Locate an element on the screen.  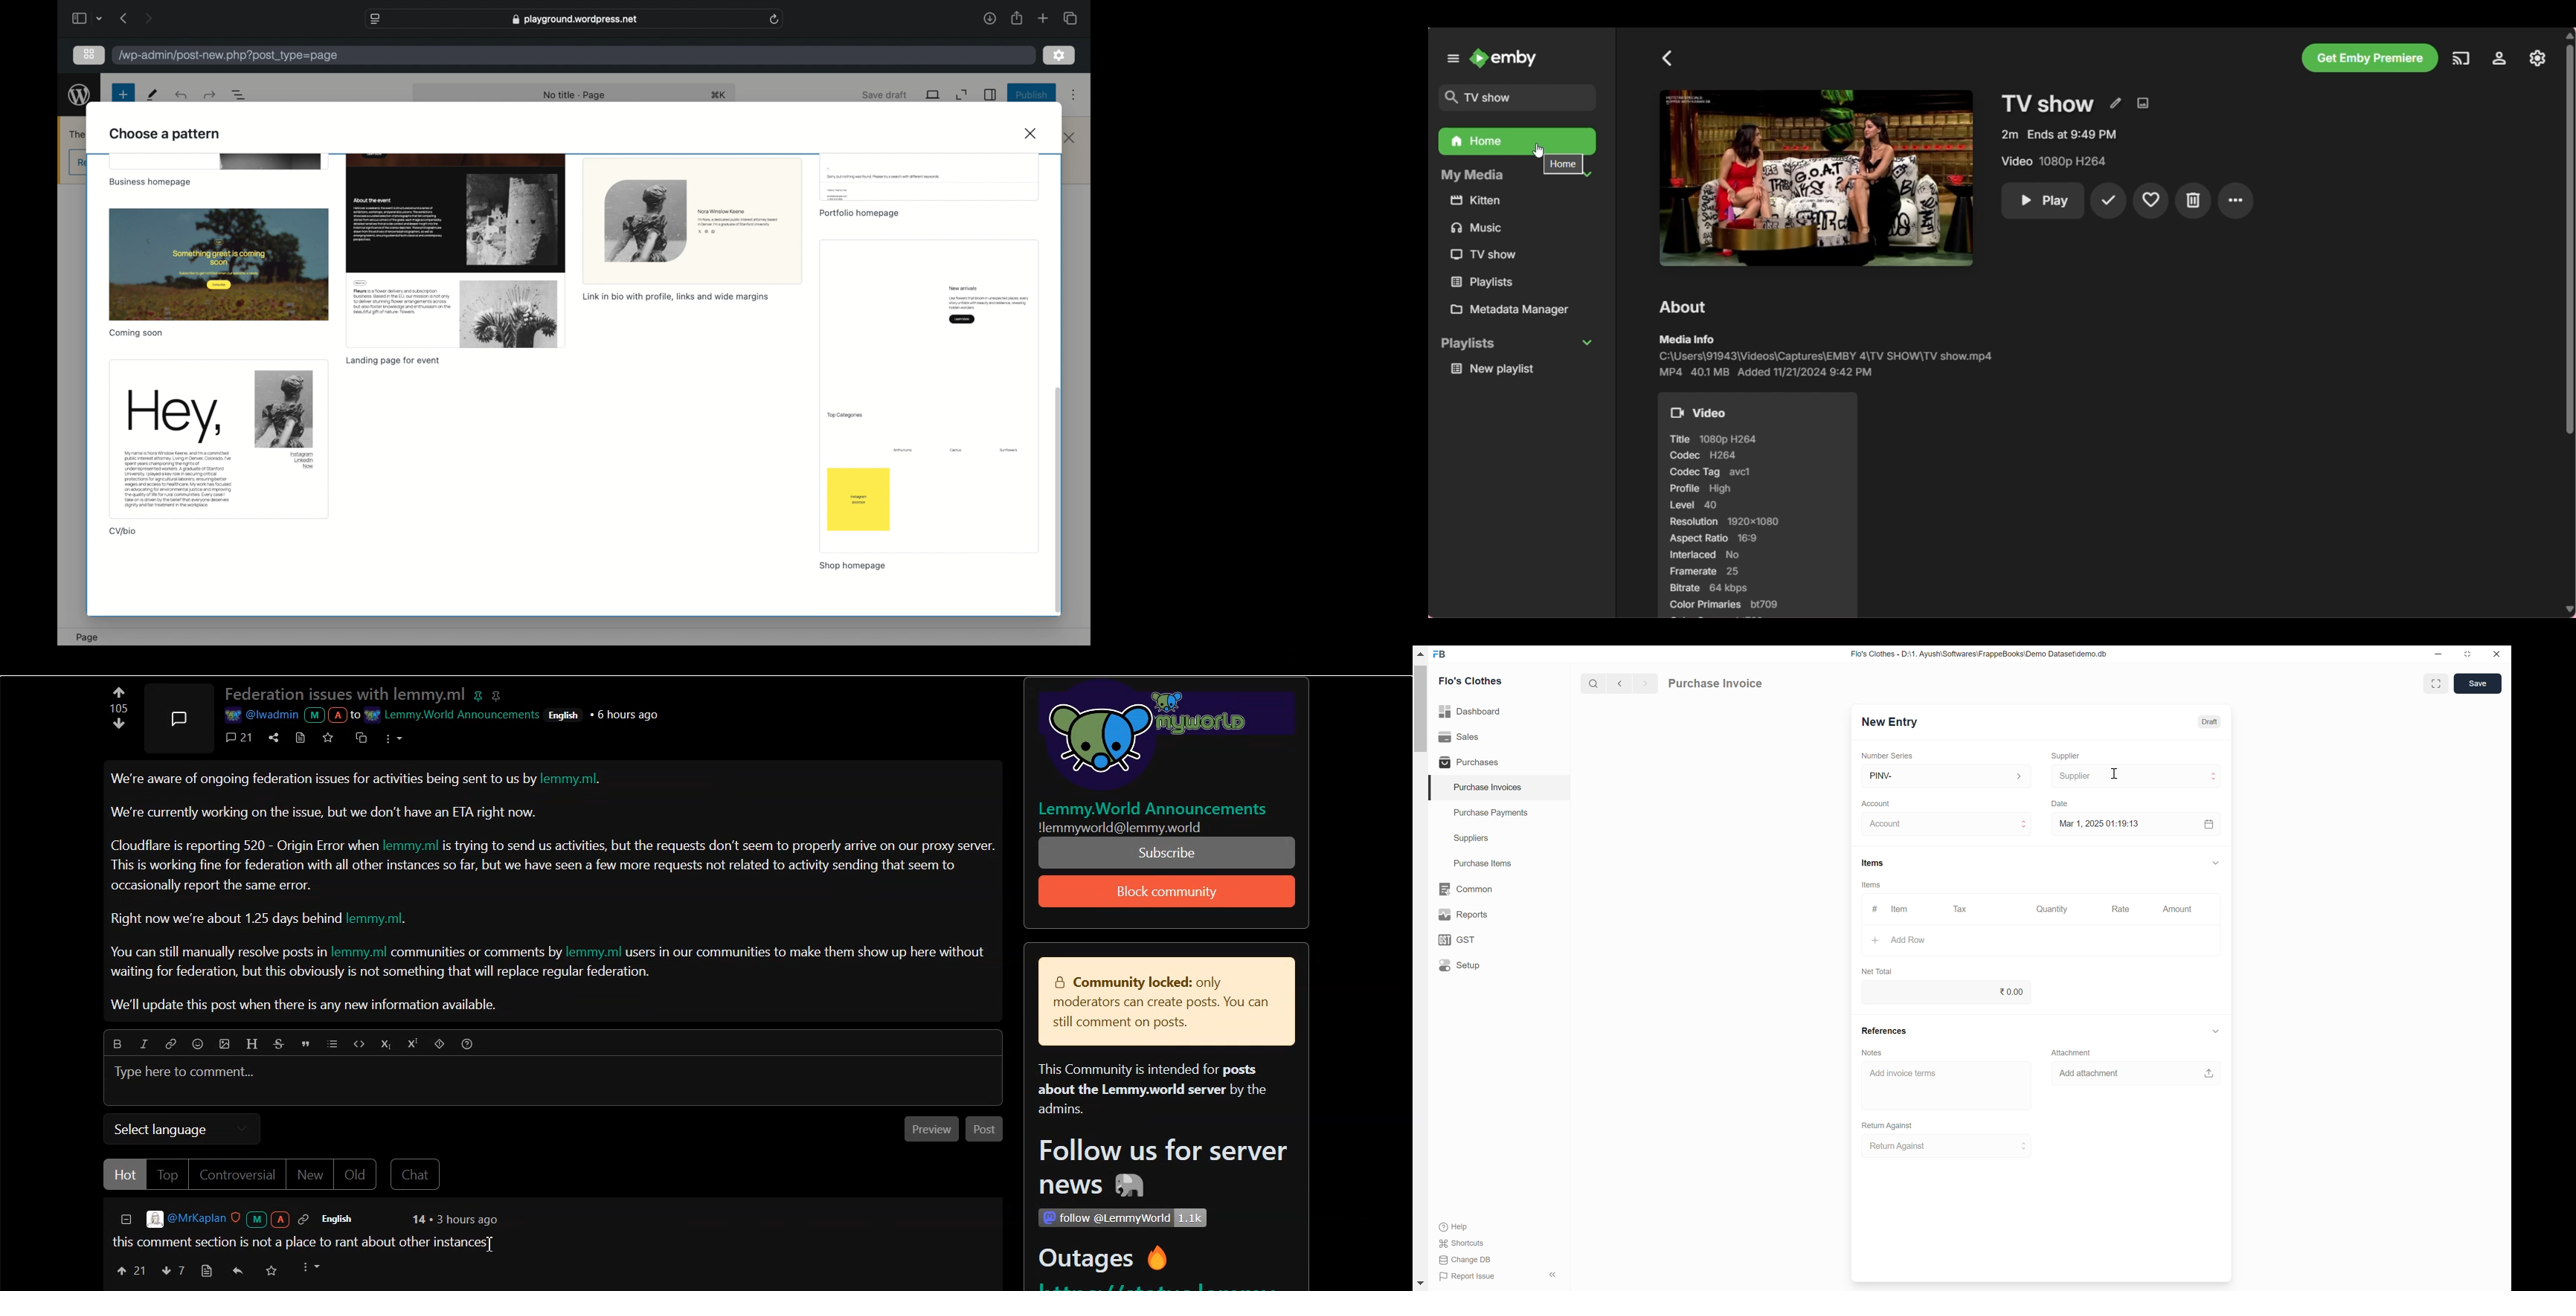
Purchase Payments is located at coordinates (1490, 815).